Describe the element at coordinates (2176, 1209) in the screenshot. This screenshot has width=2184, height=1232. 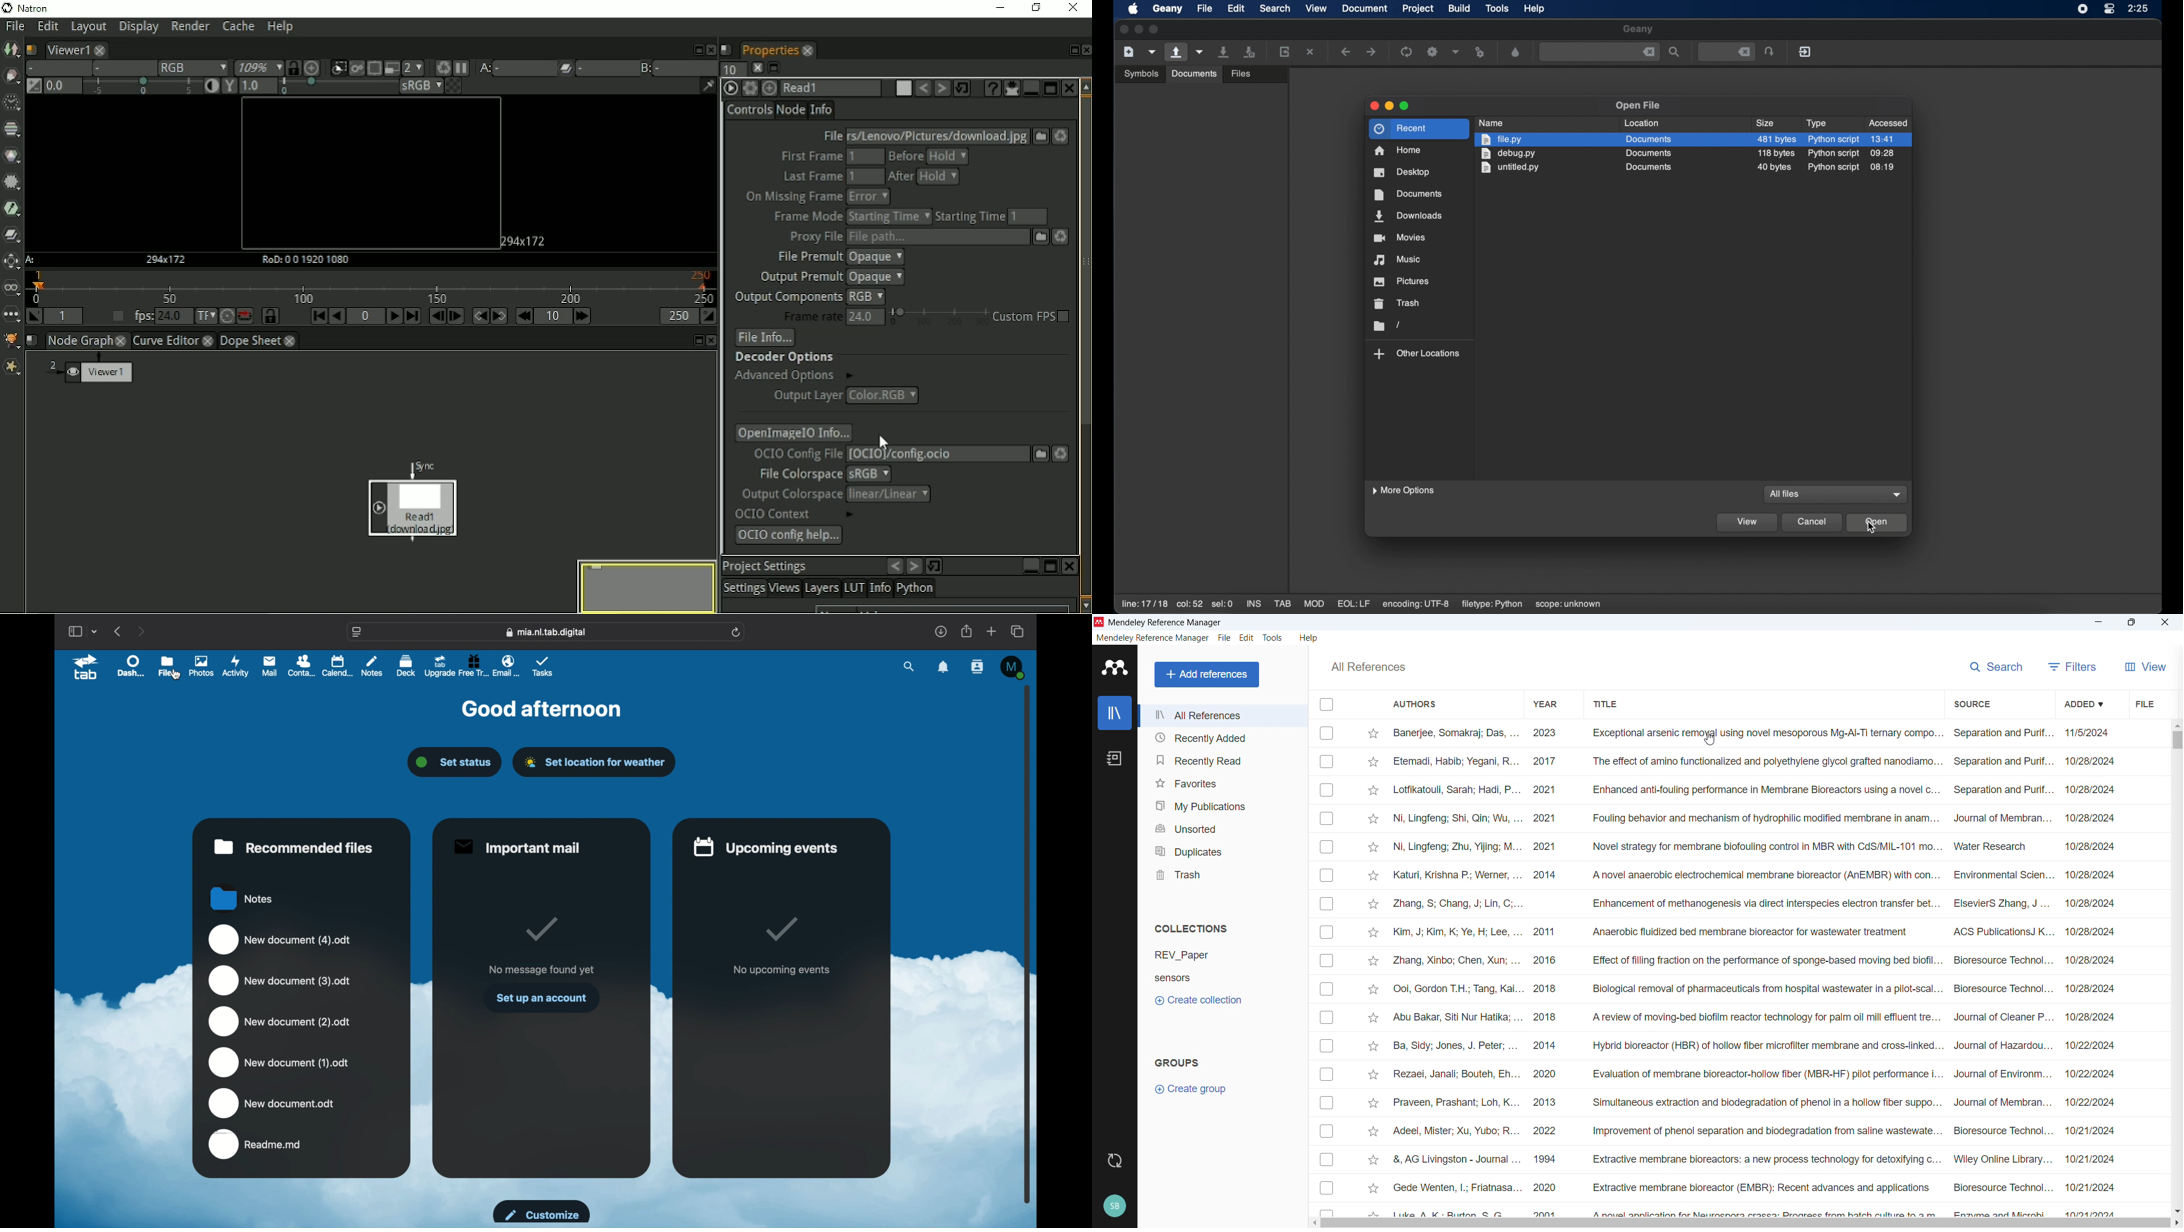
I see `Scroll down ` at that location.